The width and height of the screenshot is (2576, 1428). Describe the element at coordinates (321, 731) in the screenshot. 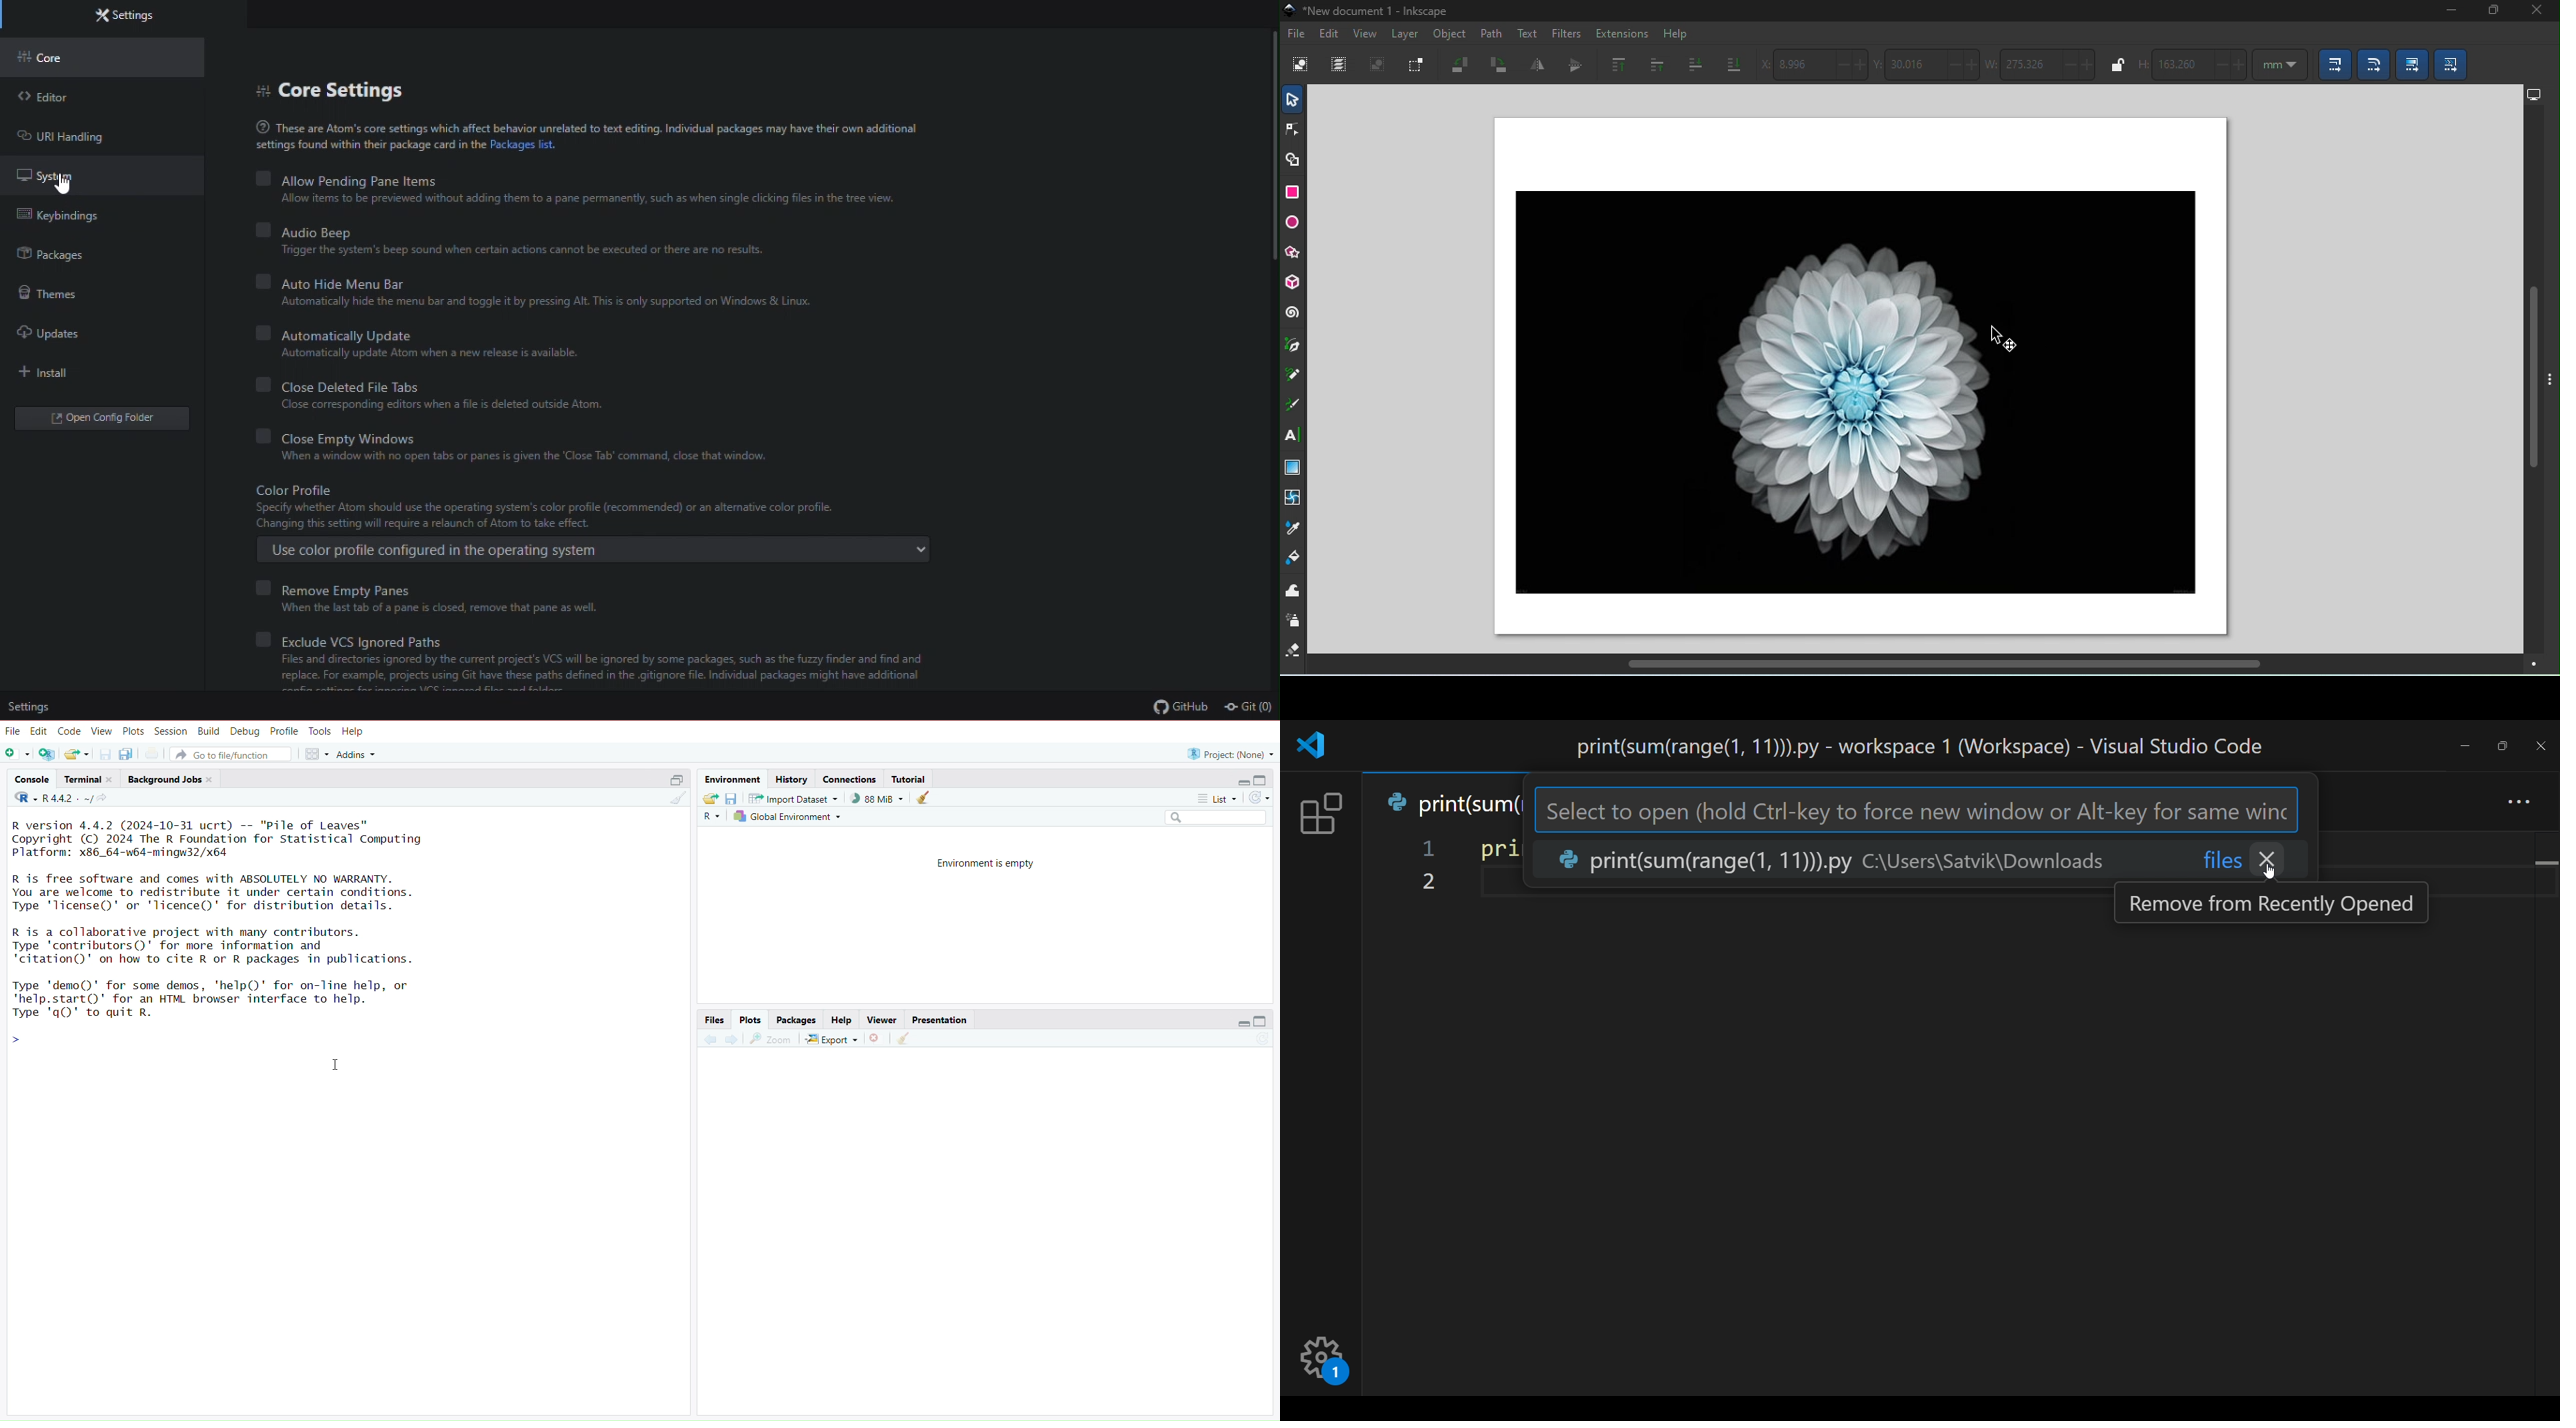

I see `tools` at that location.